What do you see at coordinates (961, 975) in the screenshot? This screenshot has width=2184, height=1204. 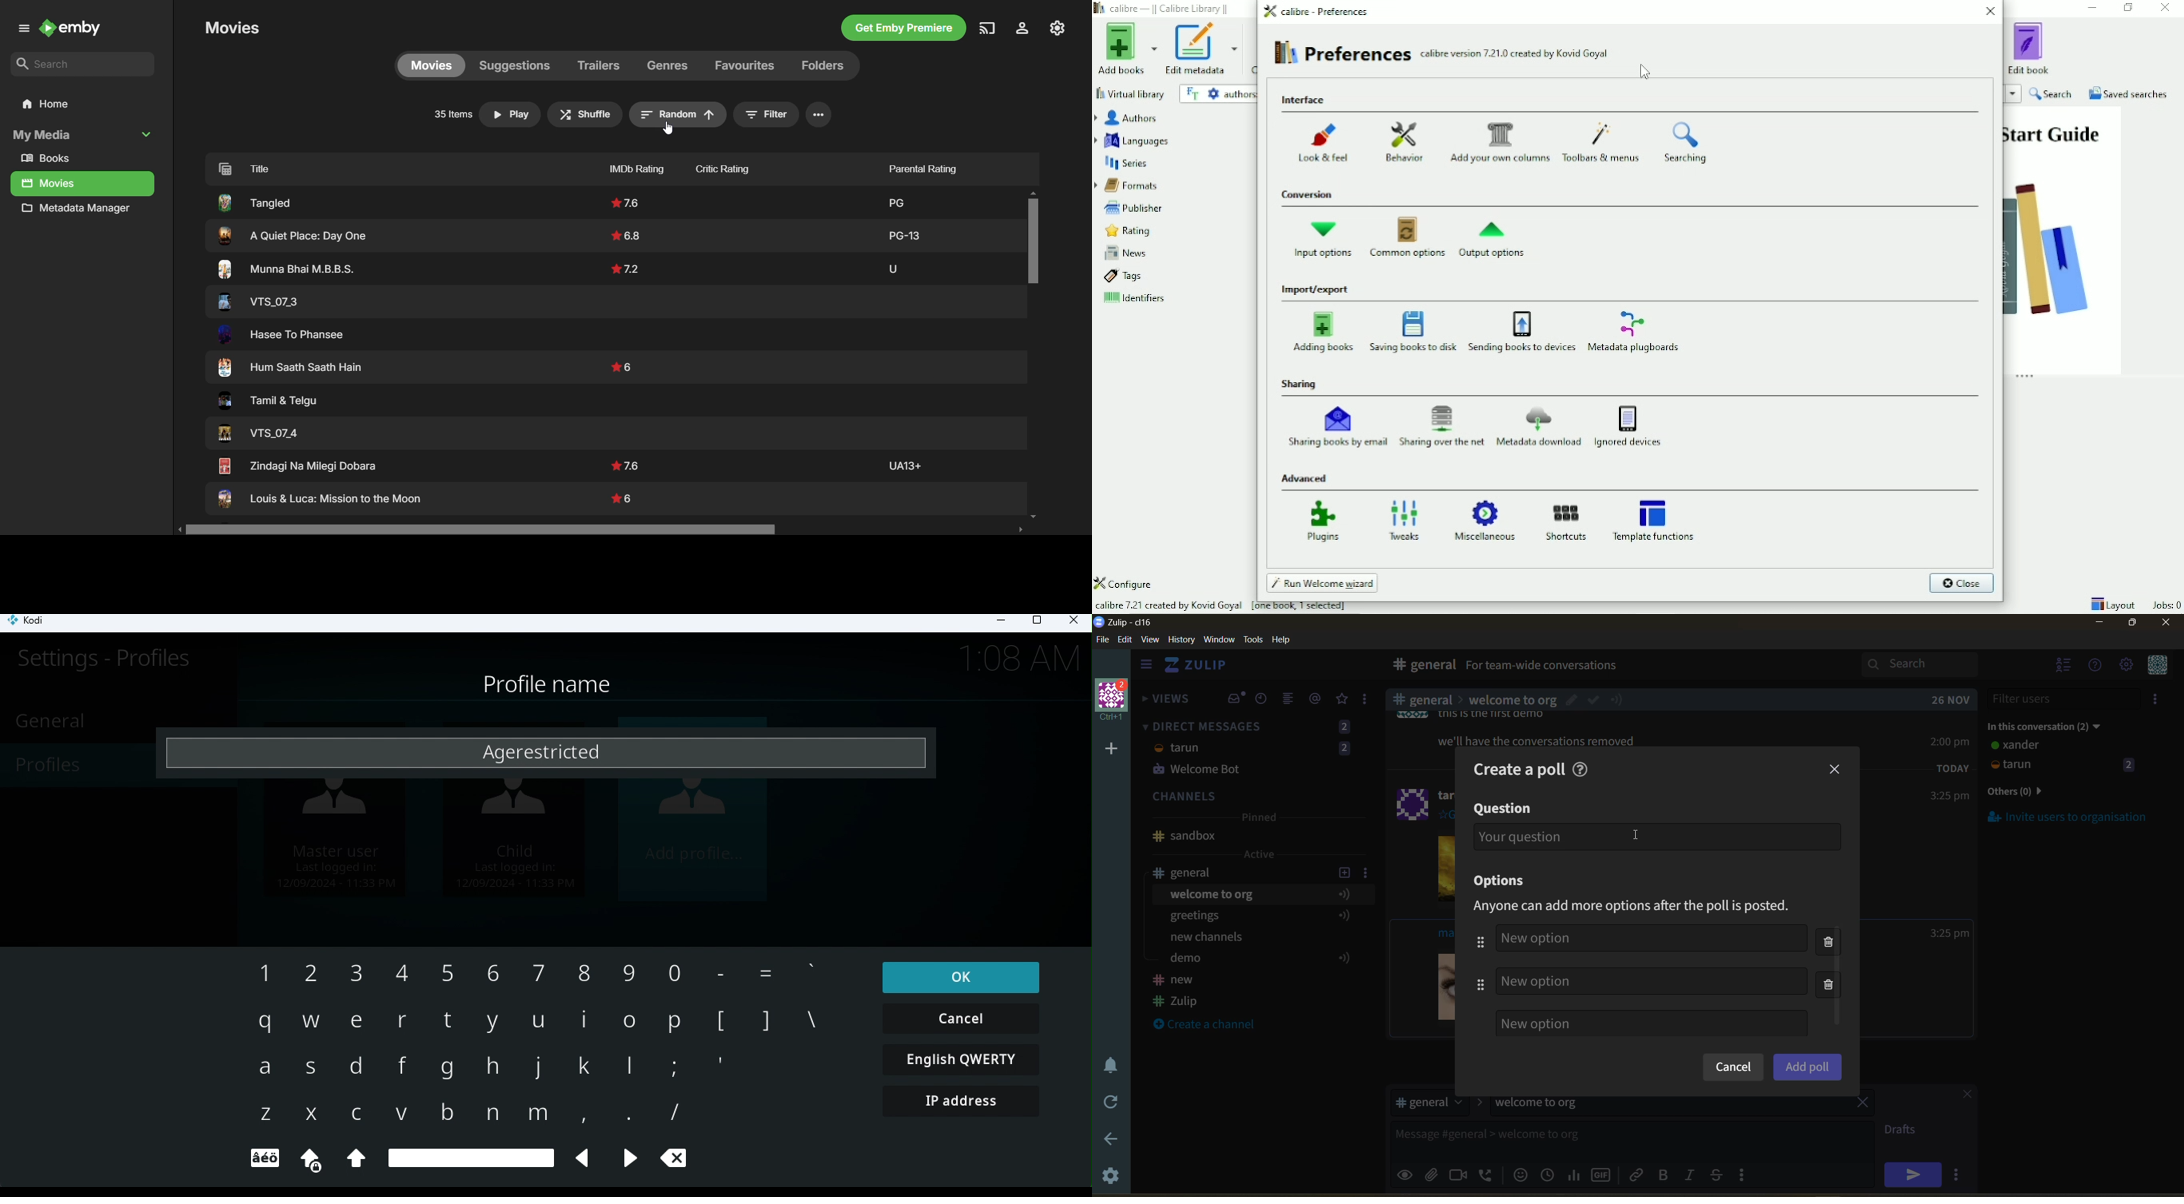 I see `ok` at bounding box center [961, 975].